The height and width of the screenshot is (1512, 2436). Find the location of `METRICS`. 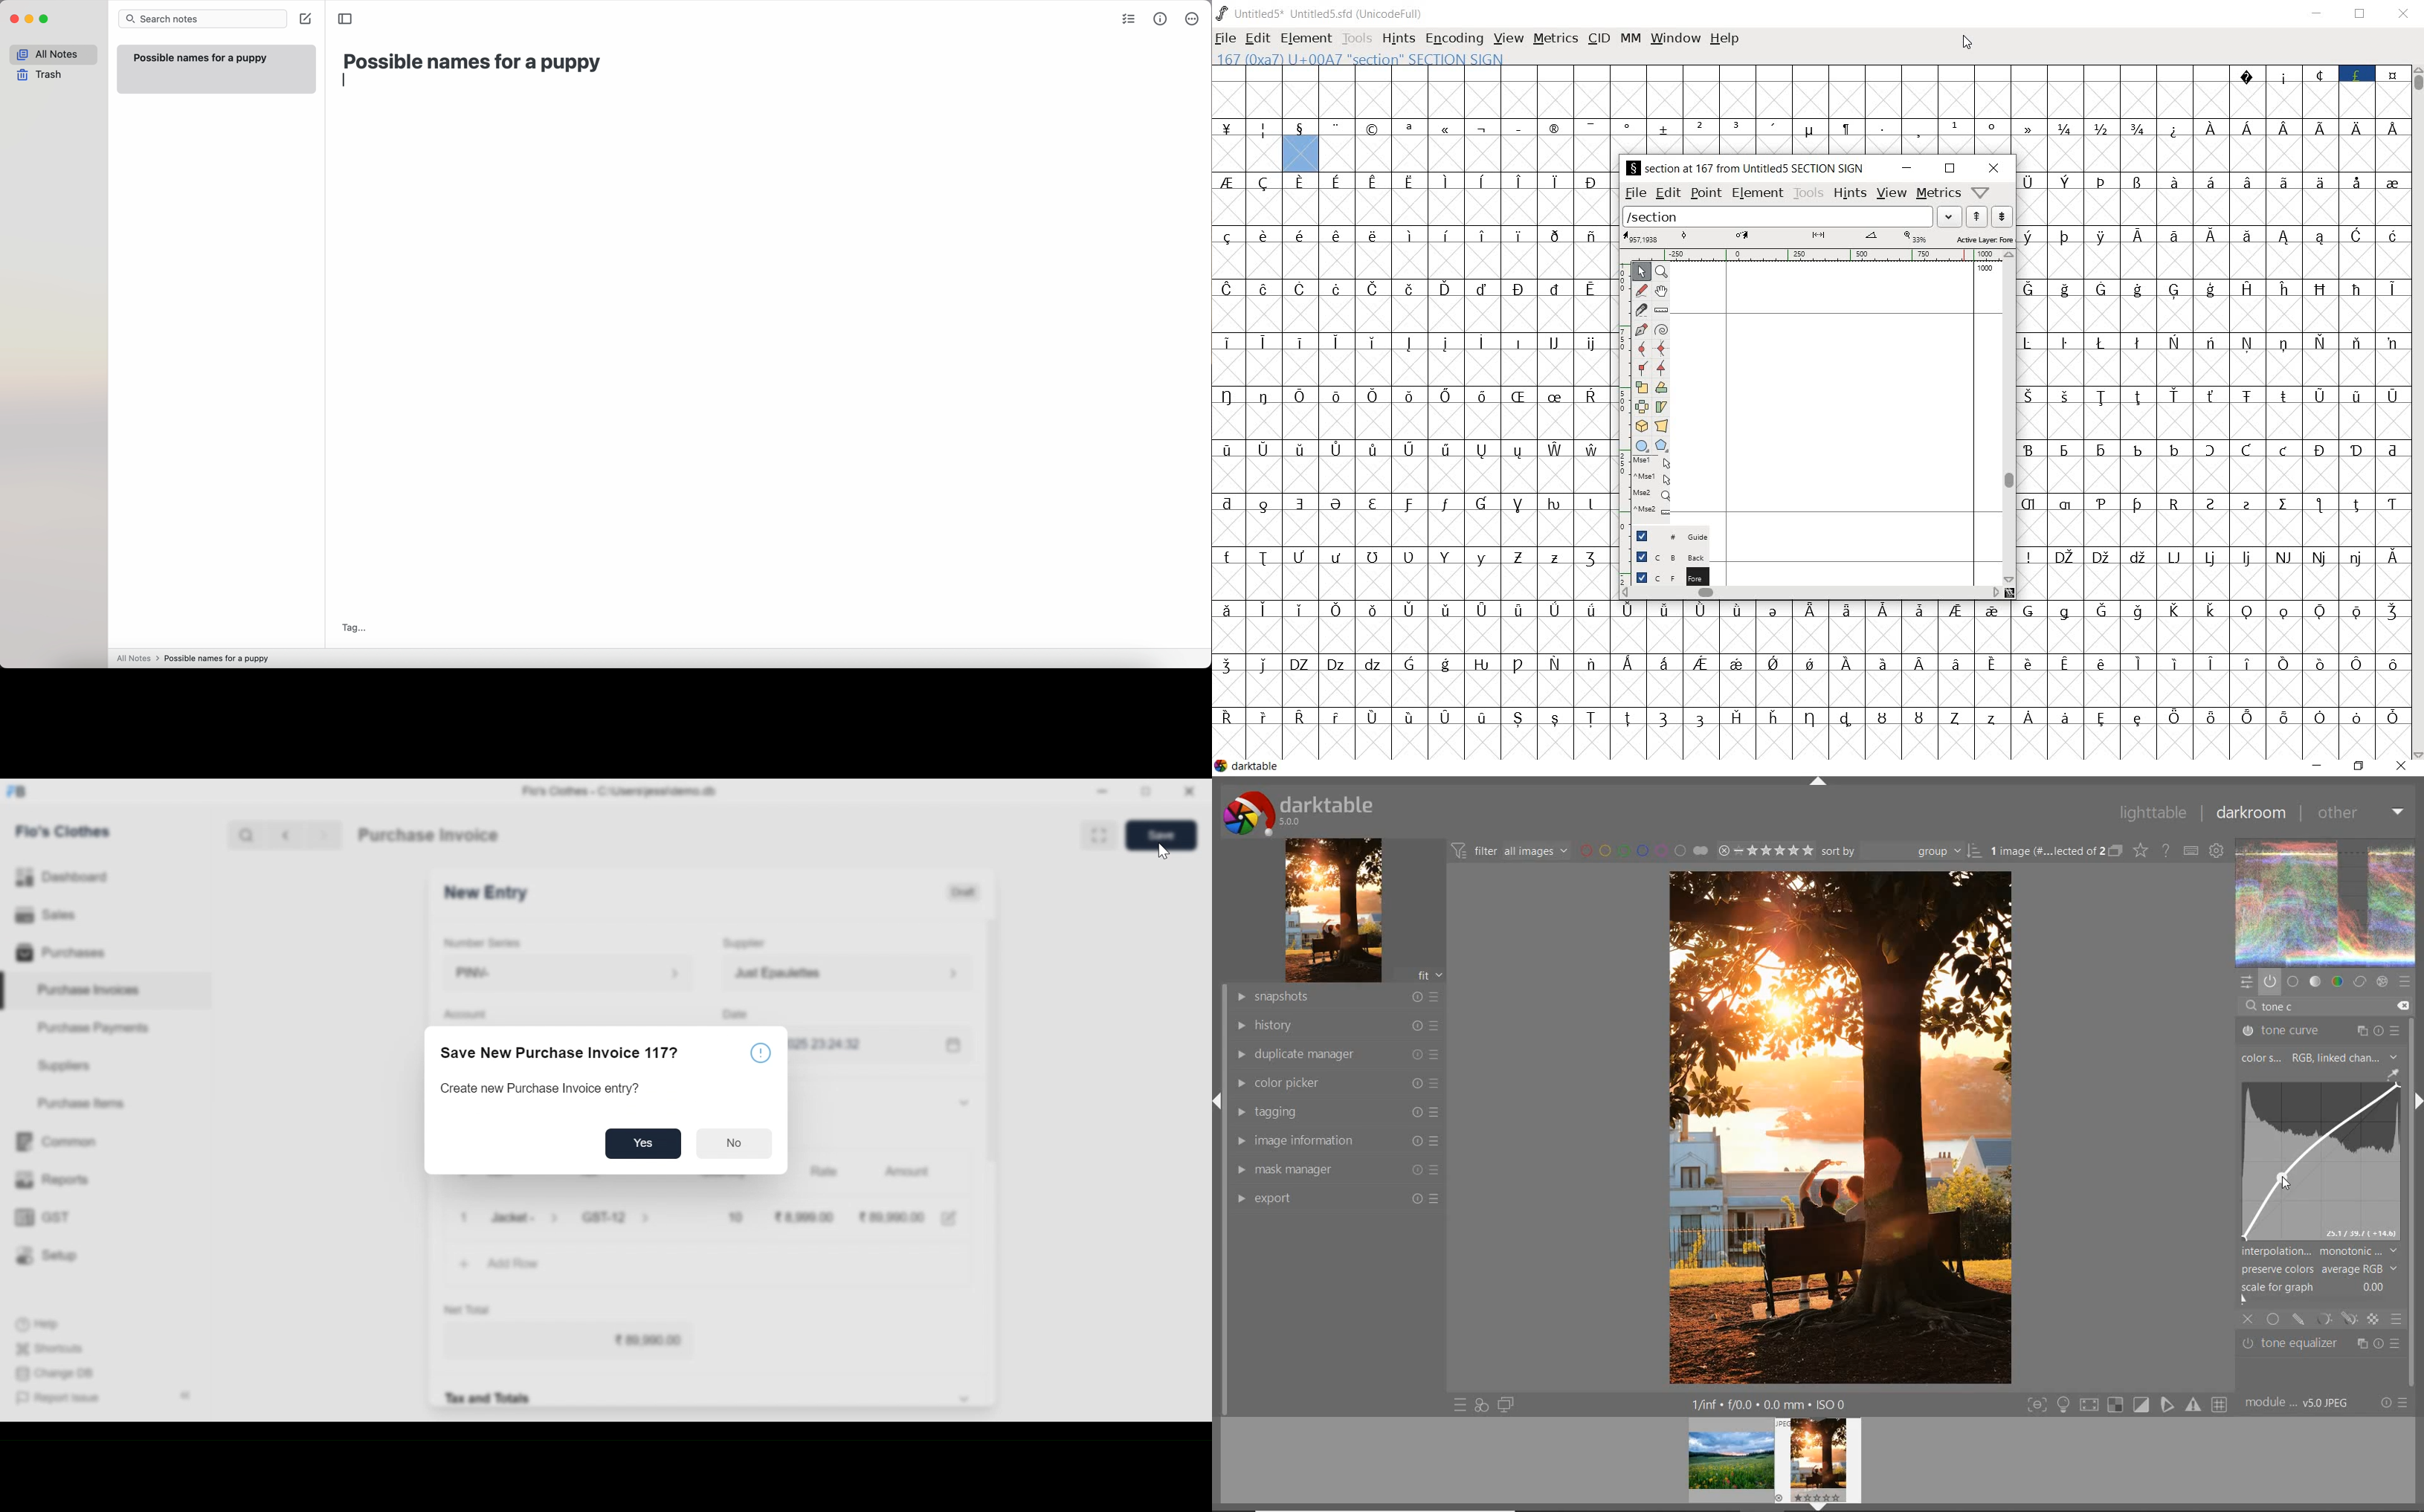

METRICS is located at coordinates (1557, 39).